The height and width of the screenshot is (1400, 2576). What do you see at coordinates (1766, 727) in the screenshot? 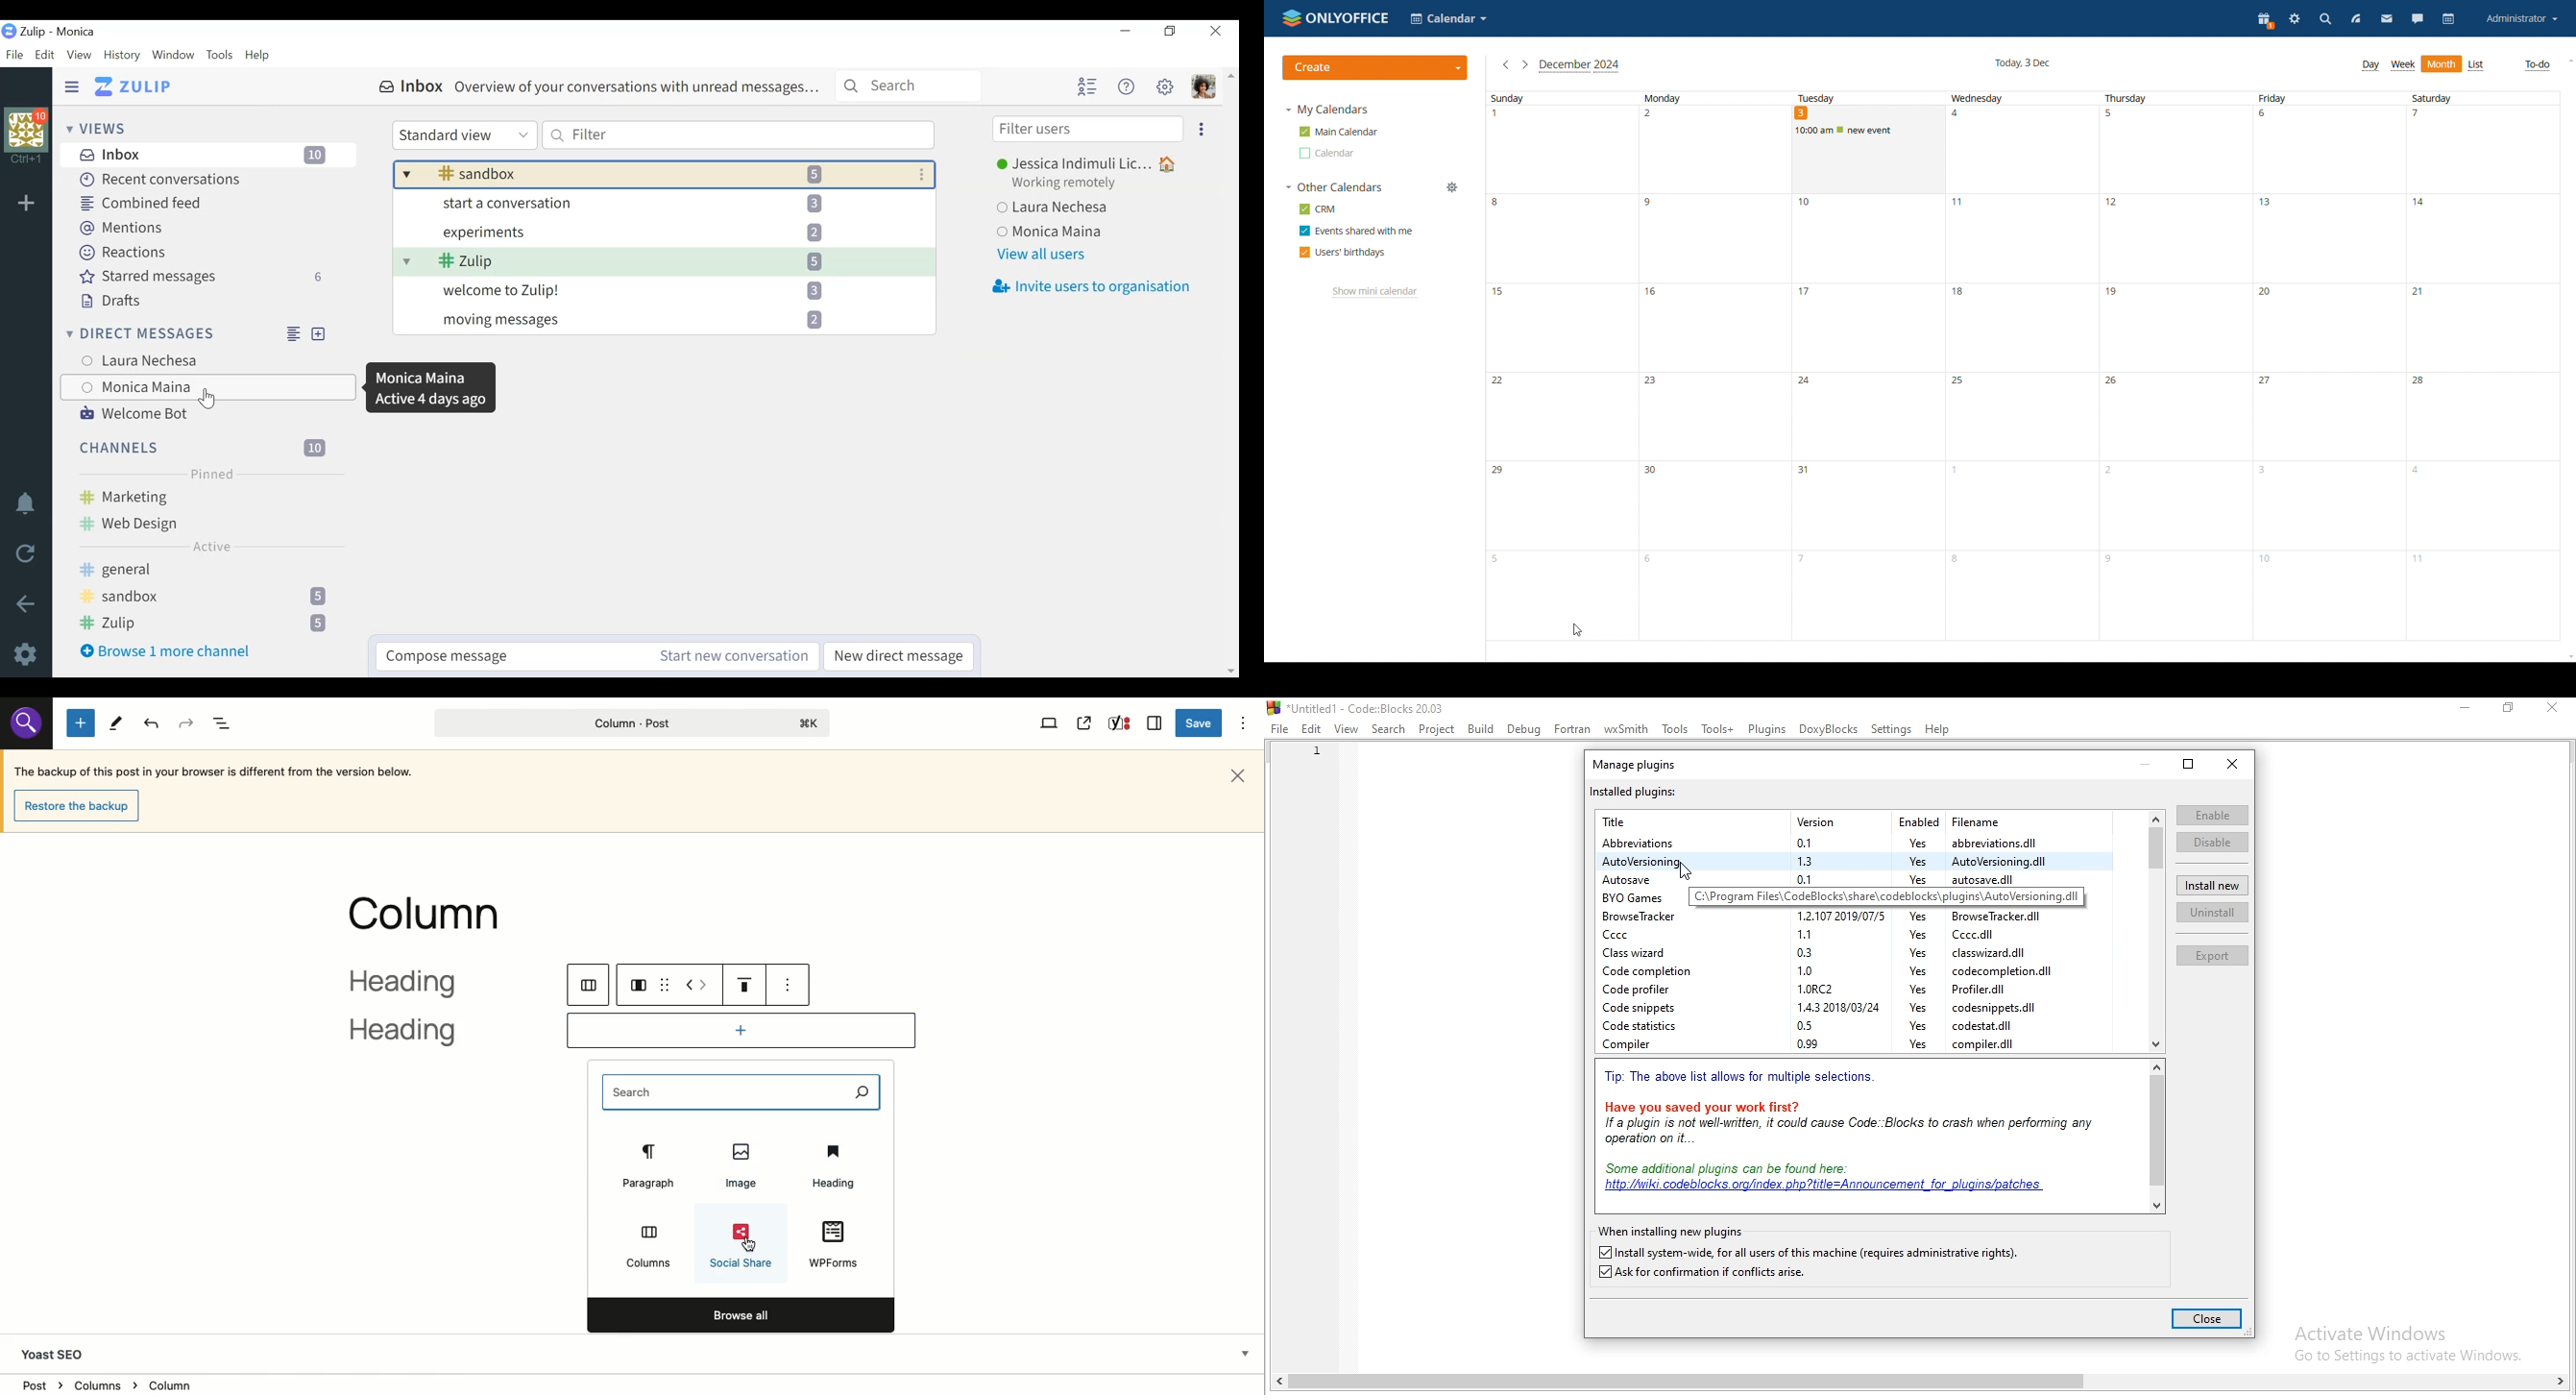
I see `Plugins` at bounding box center [1766, 727].